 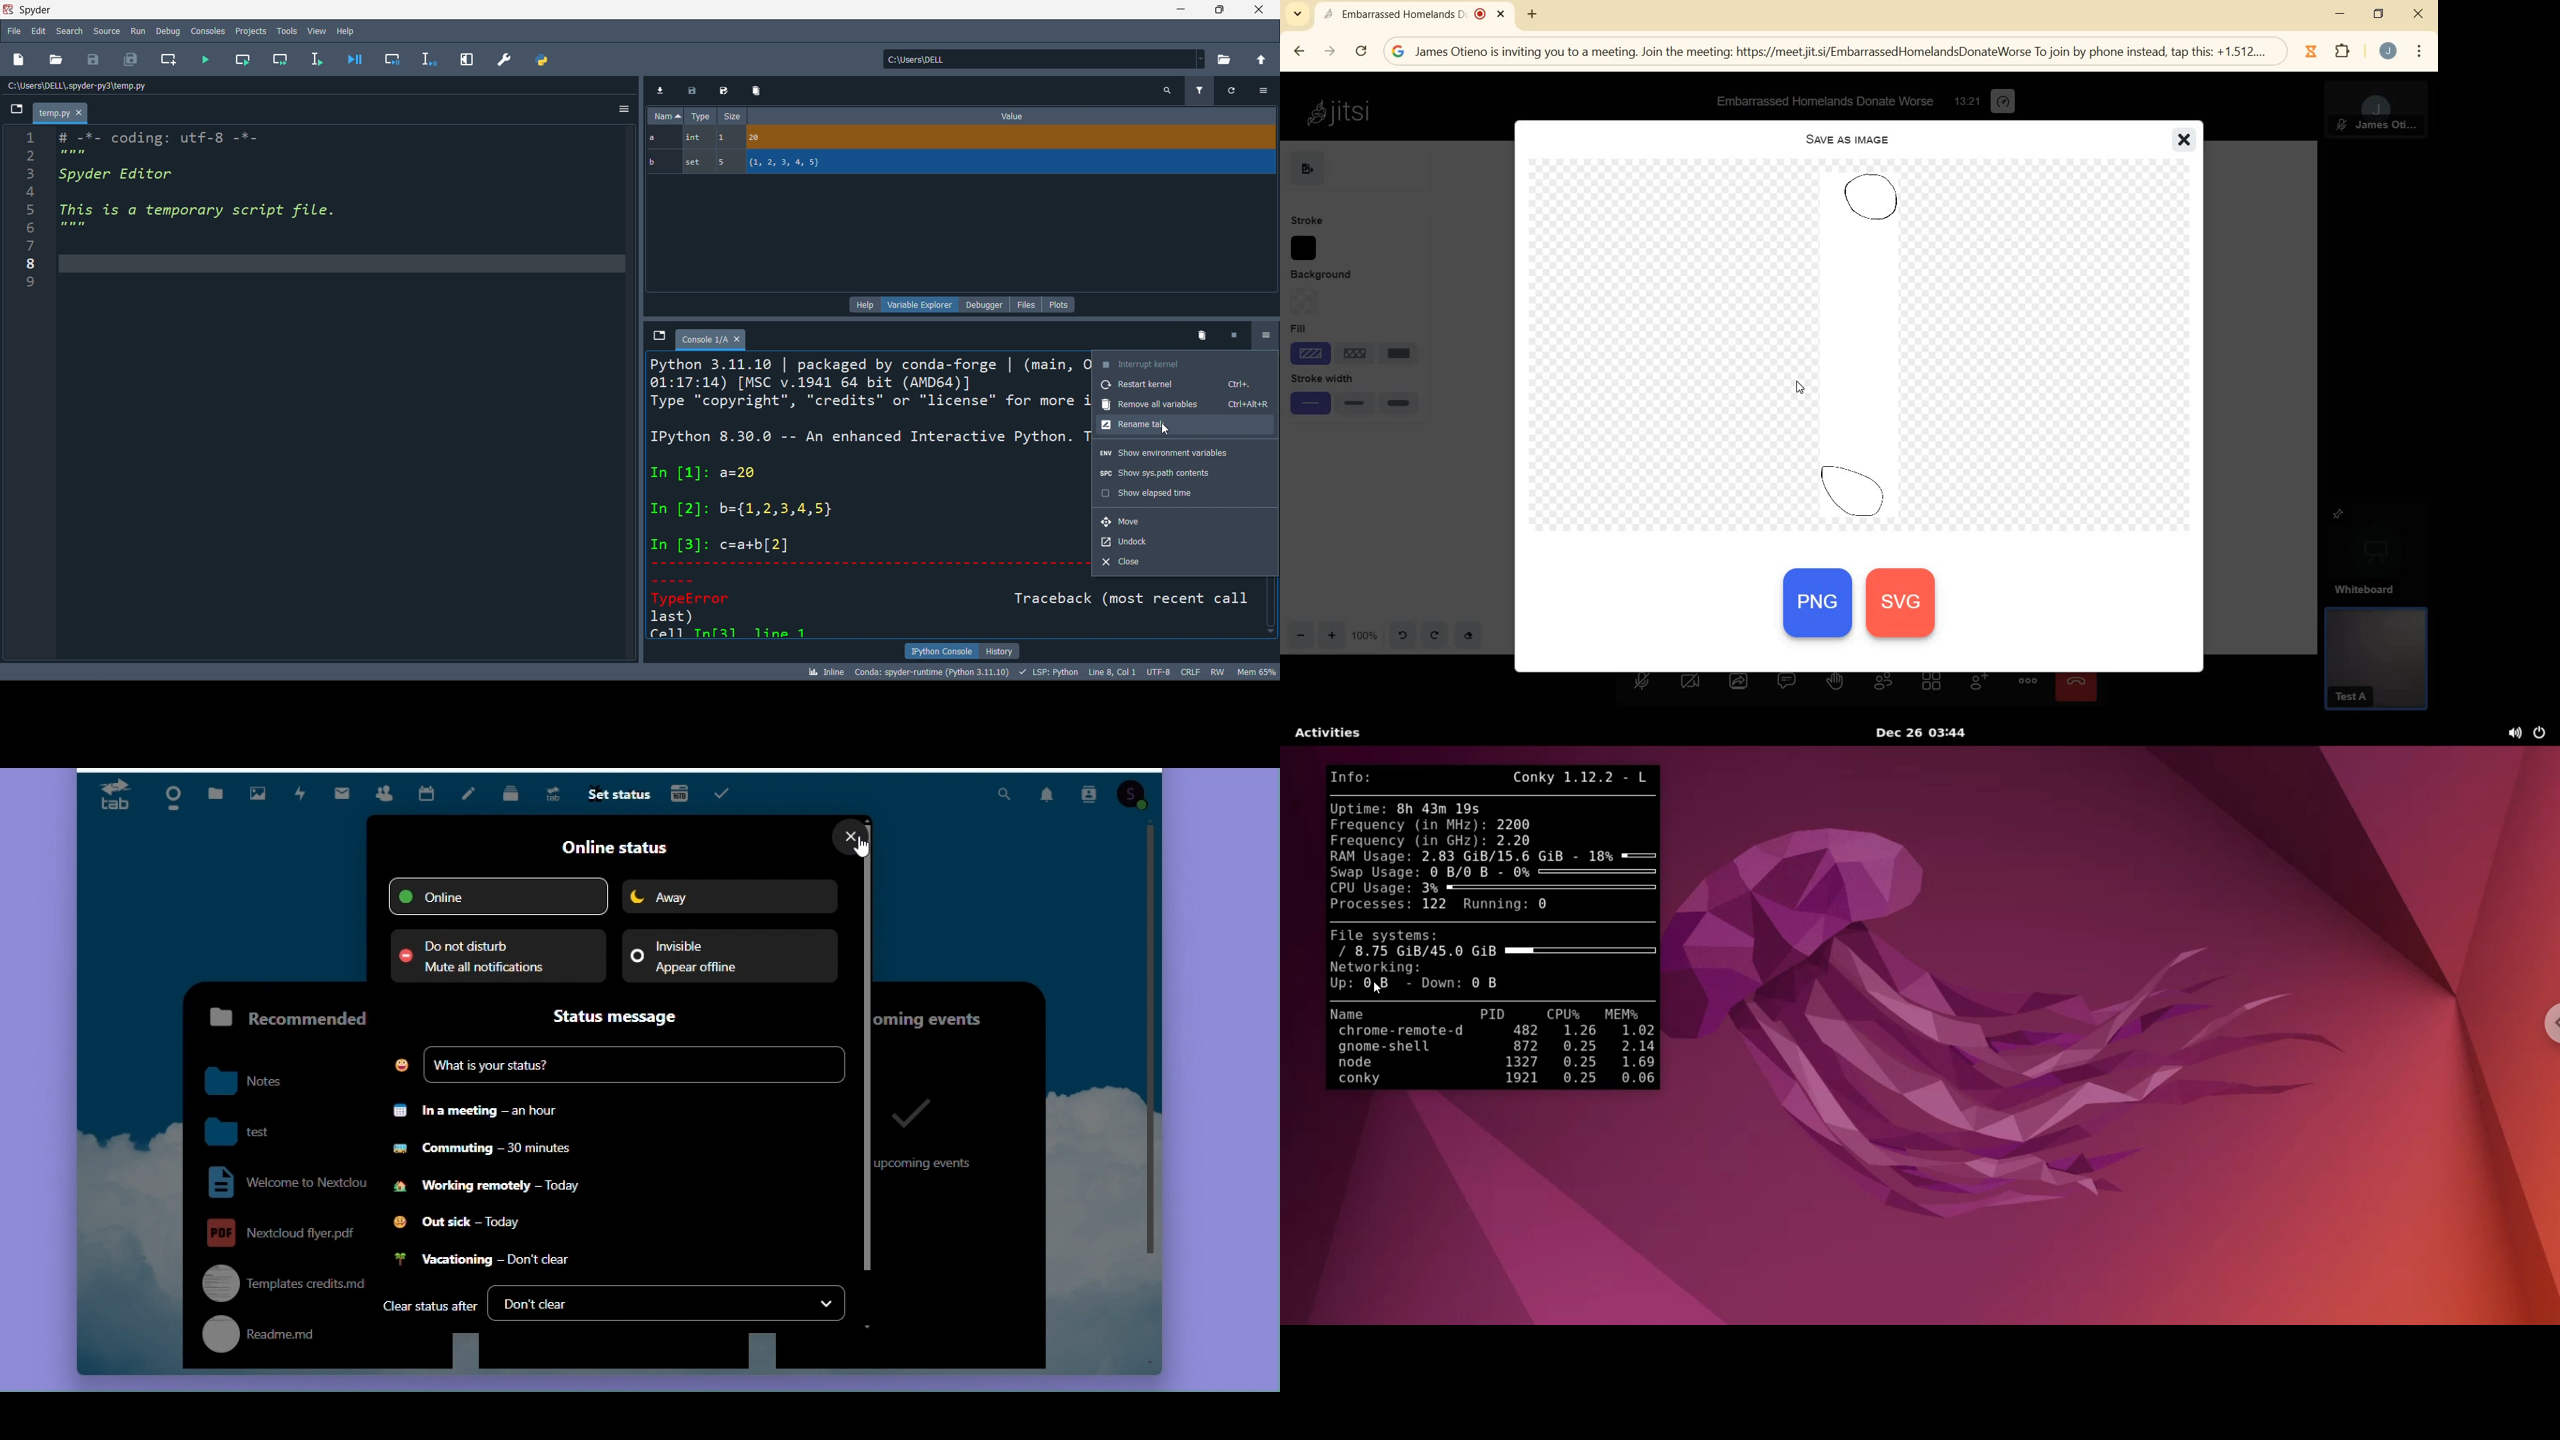 What do you see at coordinates (1263, 59) in the screenshot?
I see `open parent directory` at bounding box center [1263, 59].